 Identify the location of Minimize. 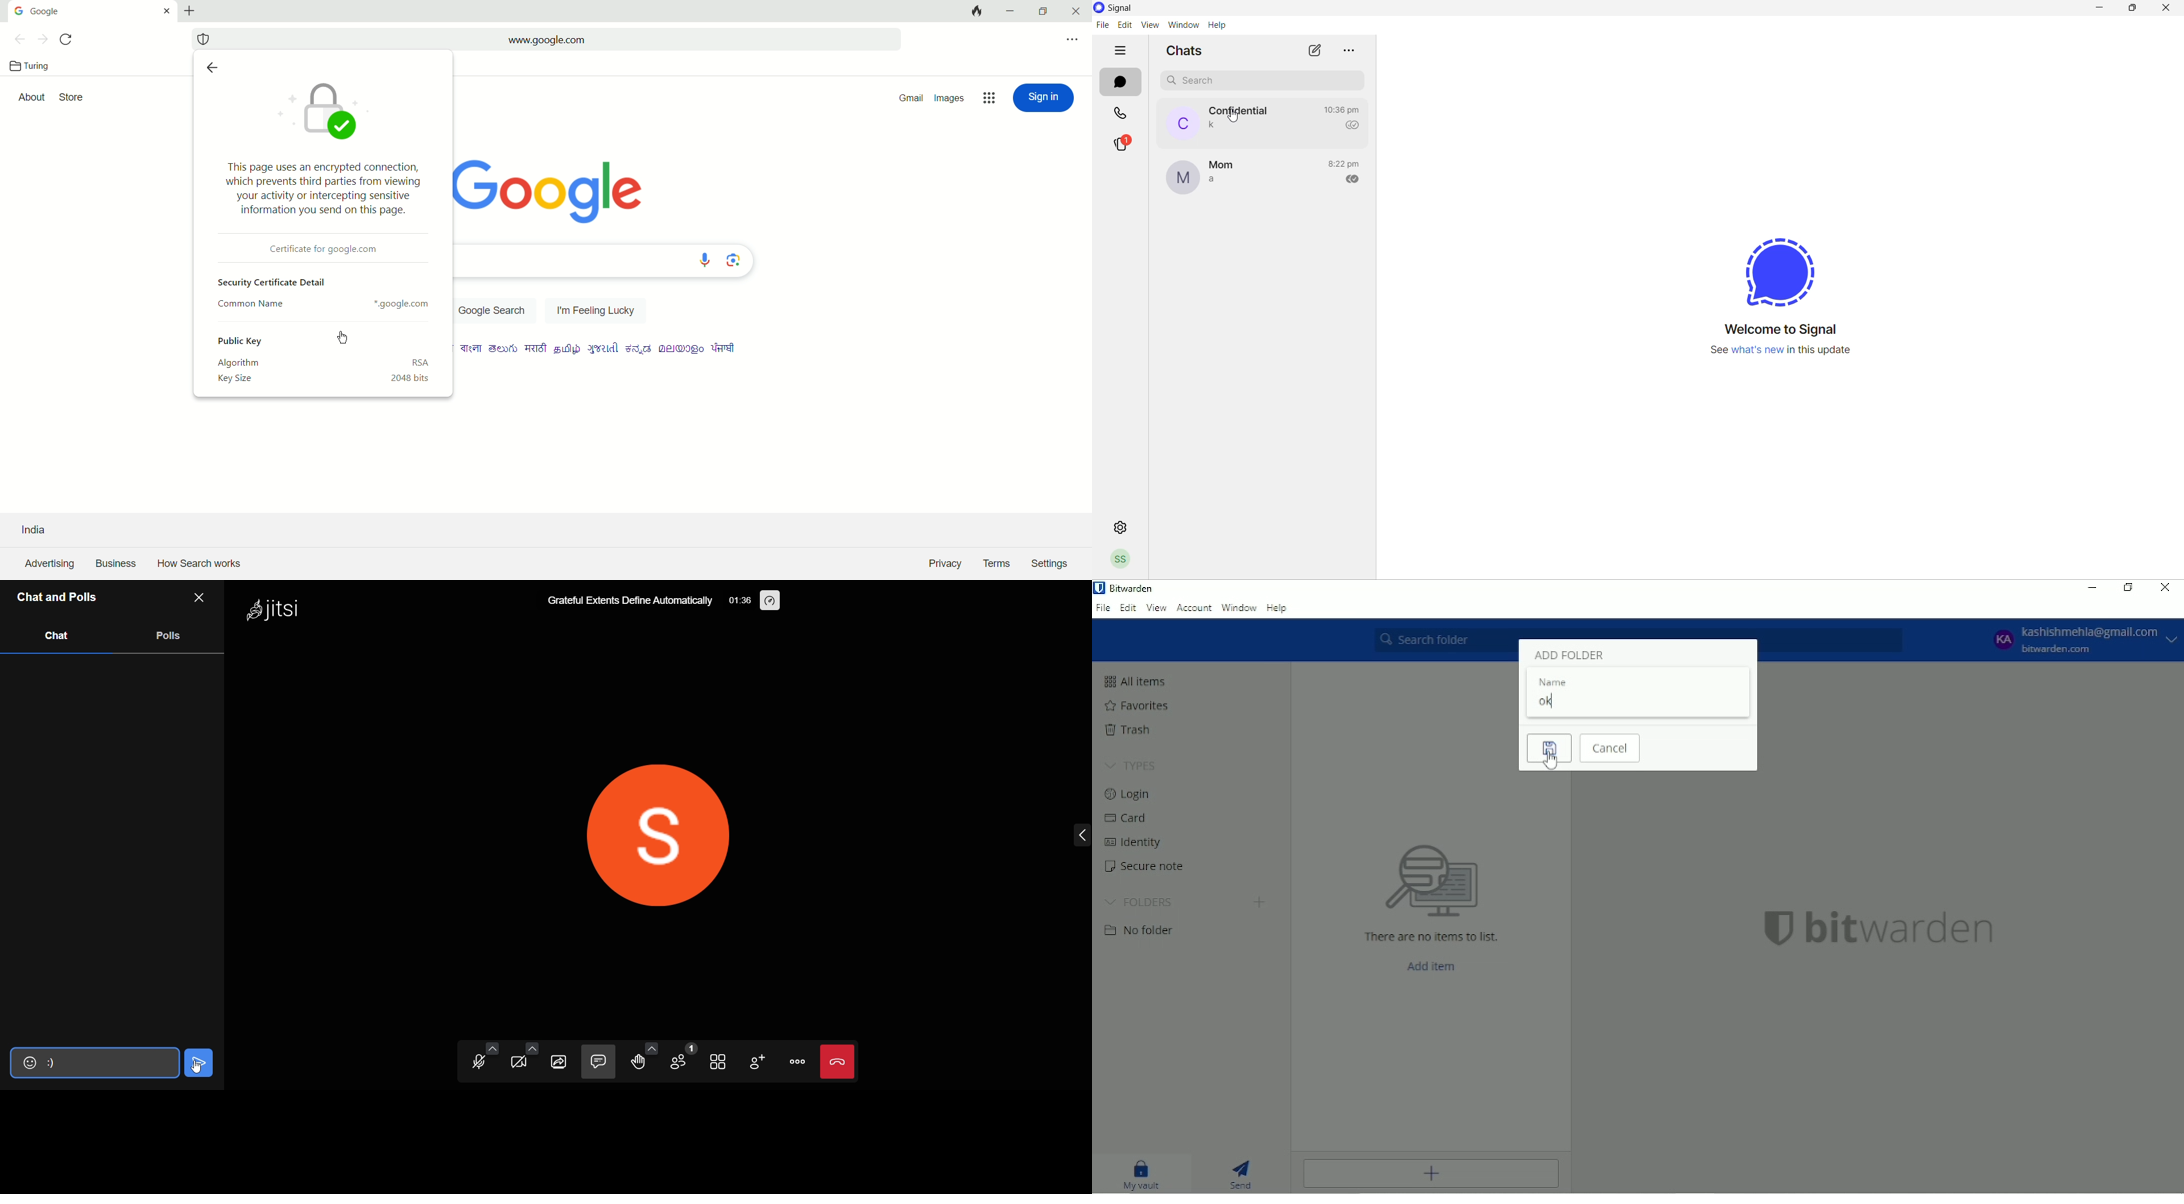
(2091, 588).